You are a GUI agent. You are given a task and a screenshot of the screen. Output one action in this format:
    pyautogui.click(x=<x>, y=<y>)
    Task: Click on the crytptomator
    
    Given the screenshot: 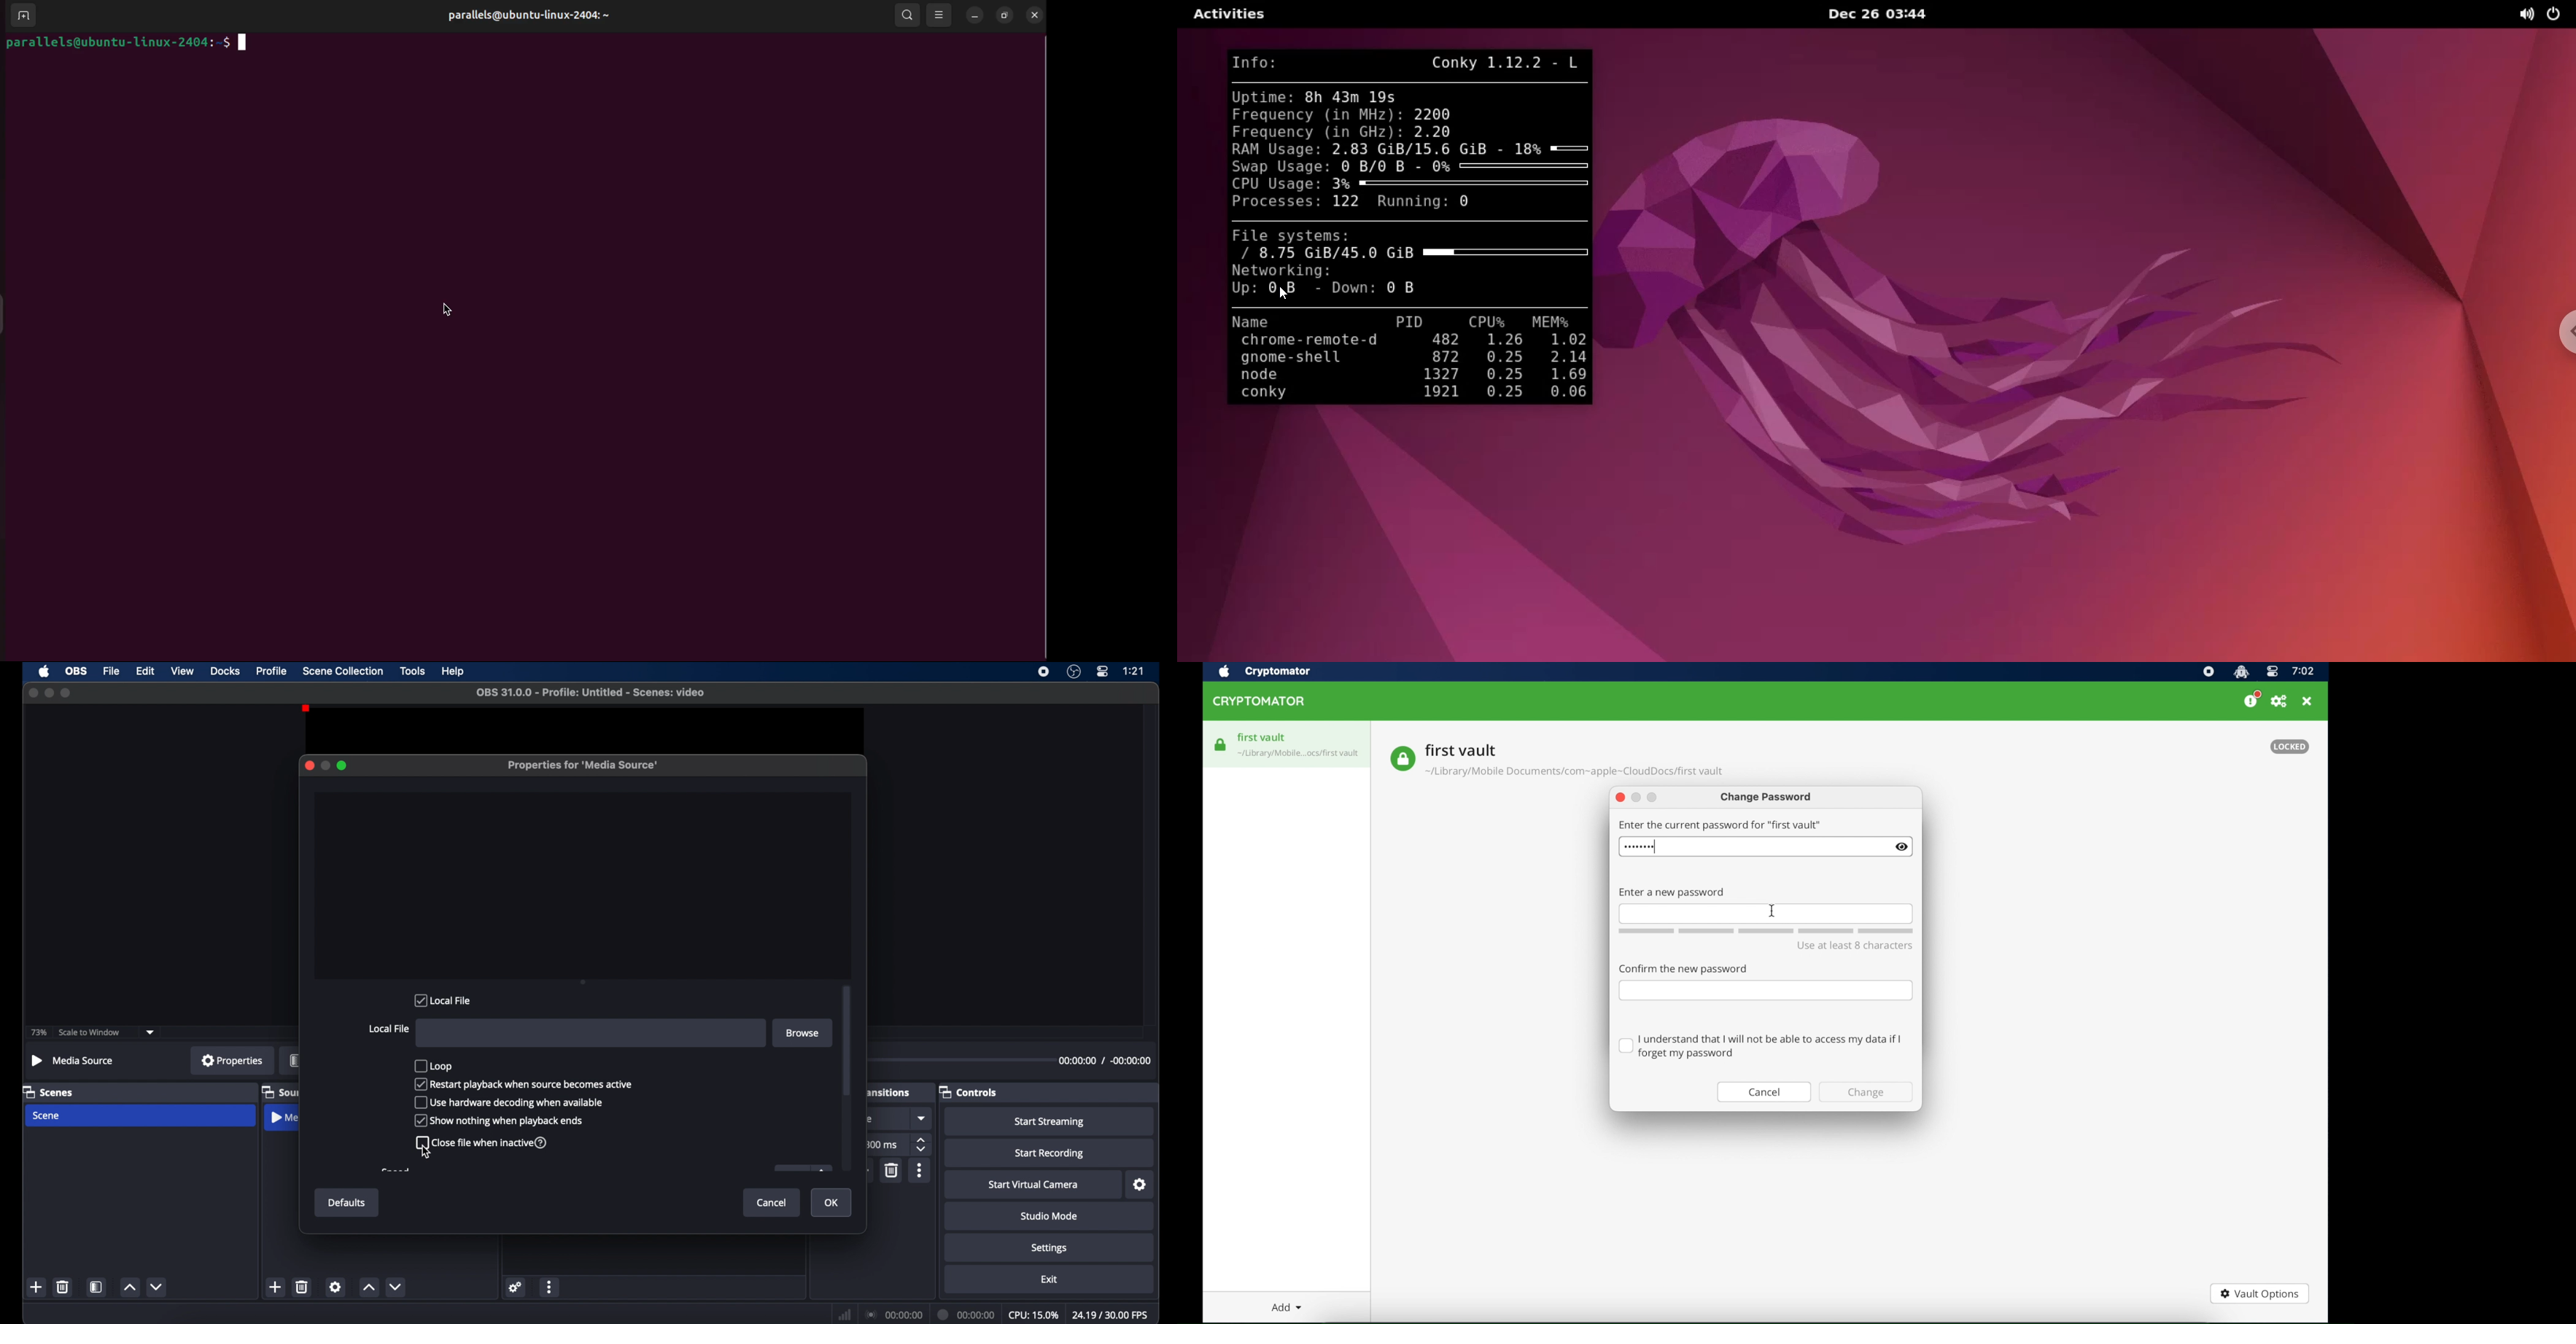 What is the action you would take?
    pyautogui.click(x=1277, y=672)
    